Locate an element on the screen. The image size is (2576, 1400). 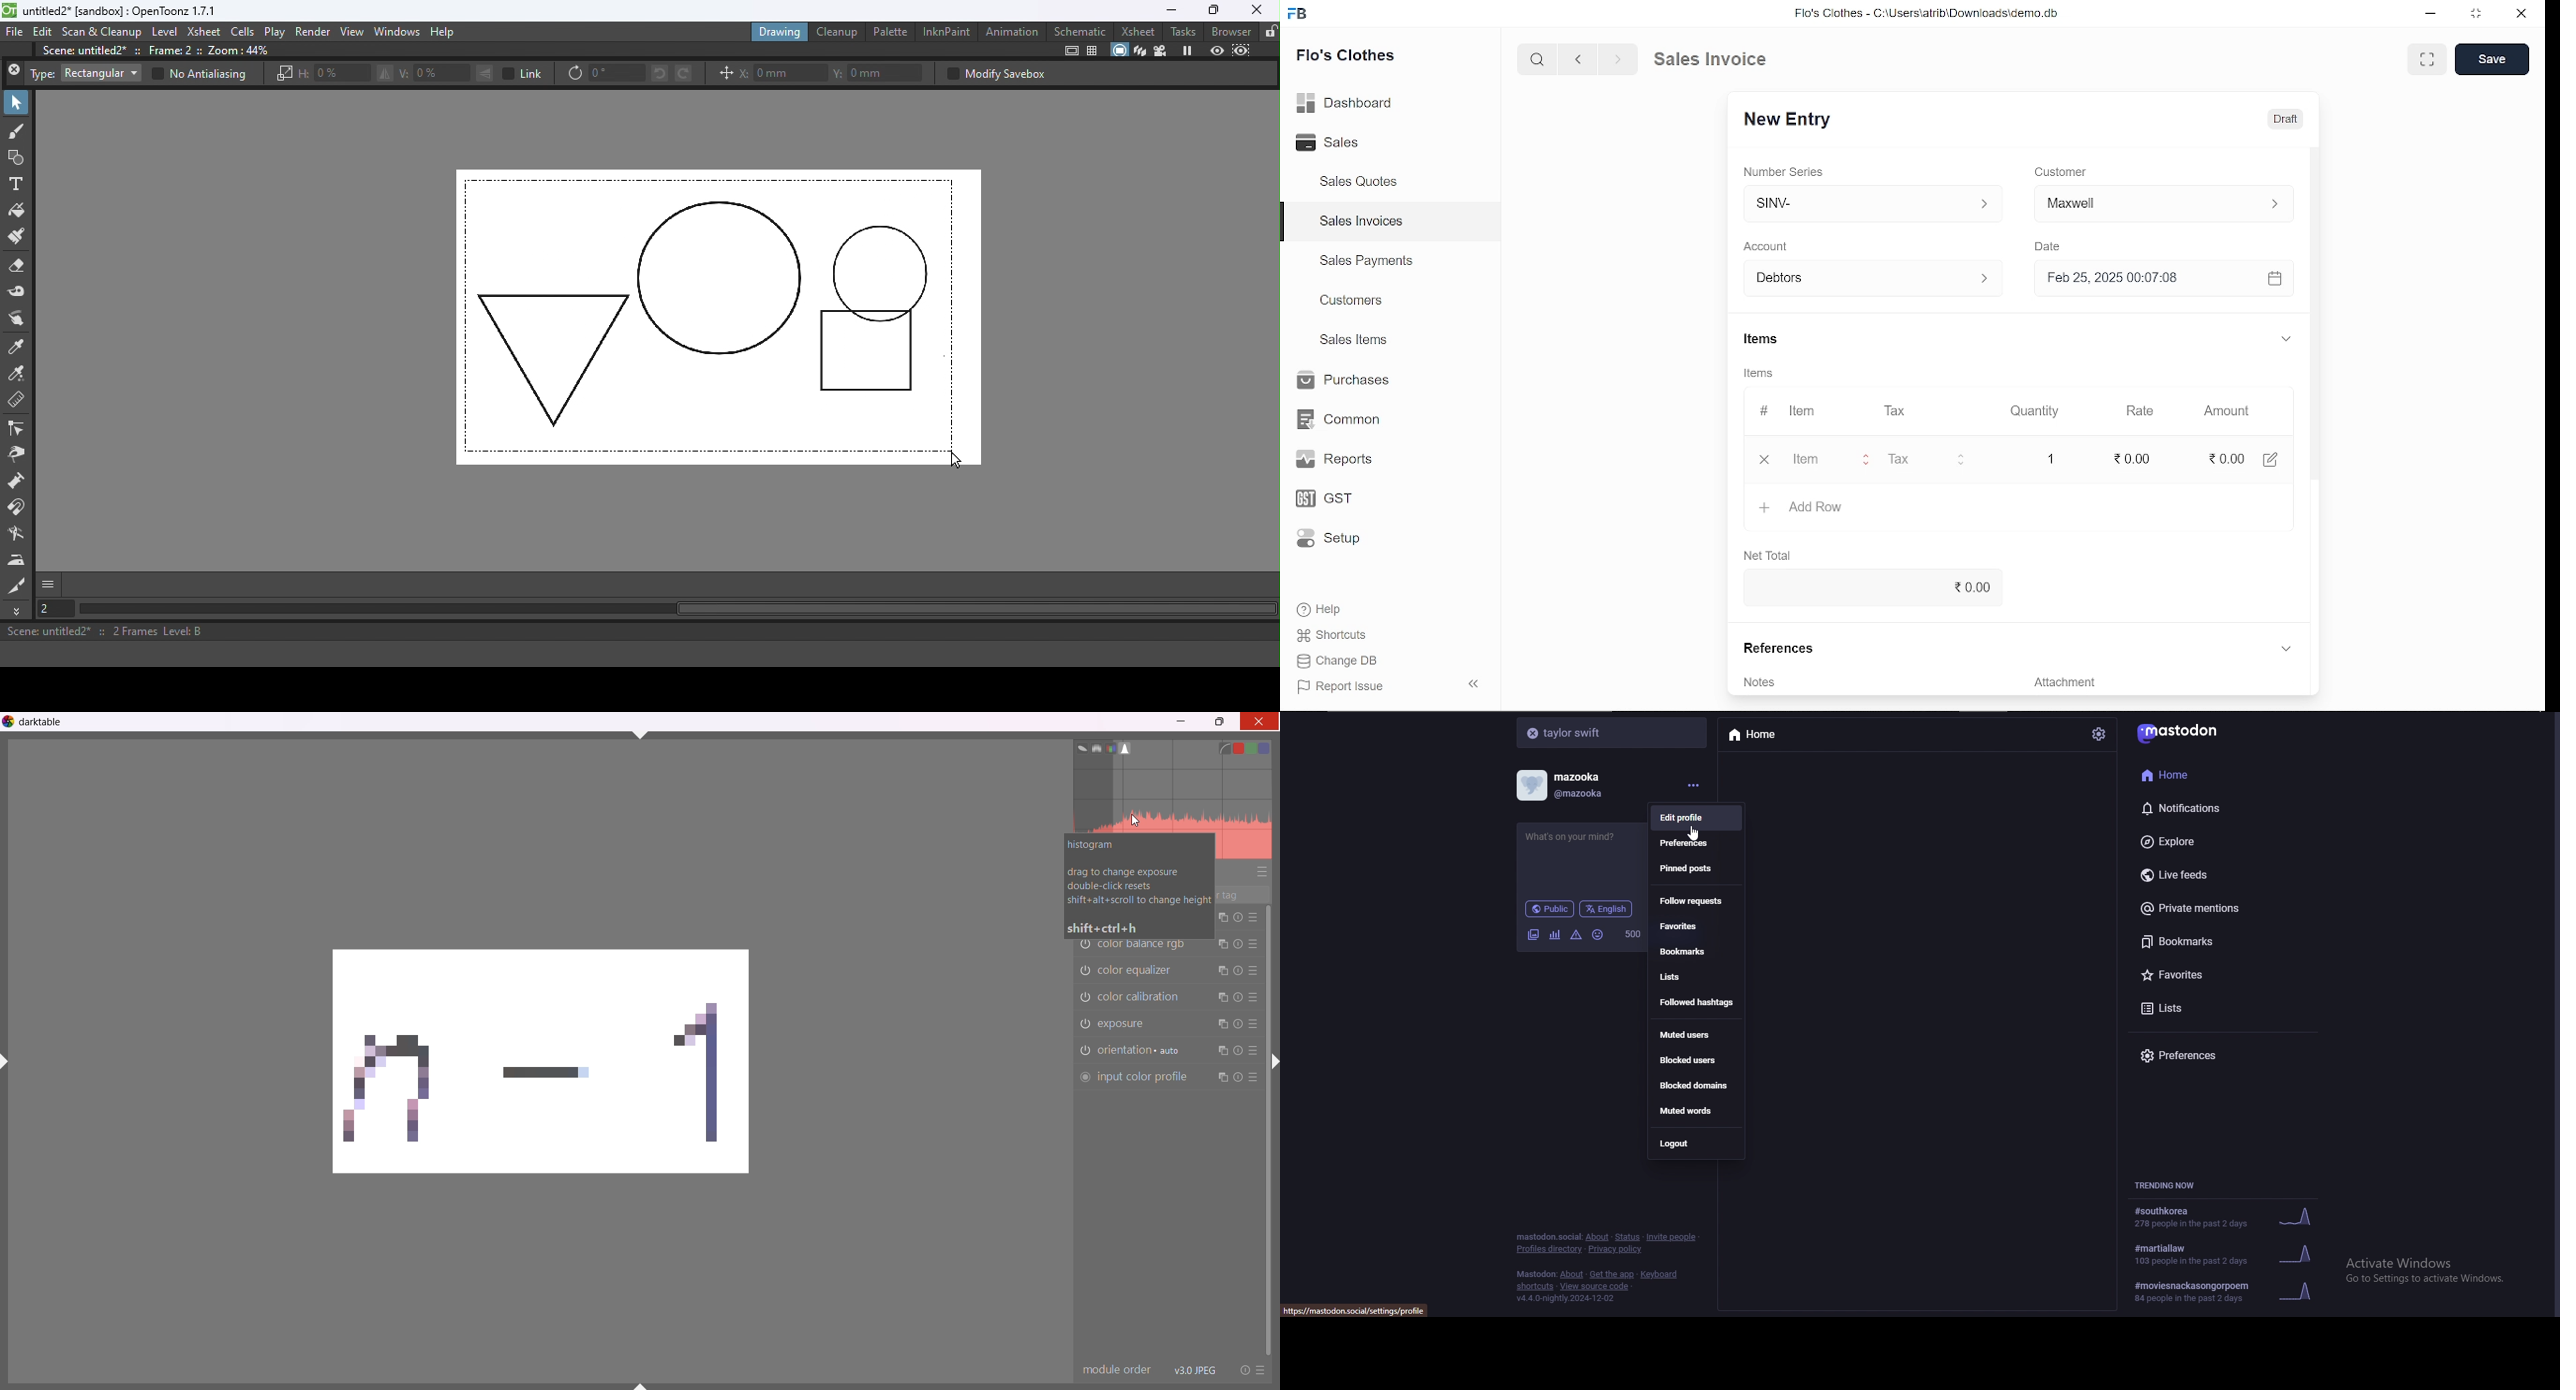
more options is located at coordinates (1692, 785).